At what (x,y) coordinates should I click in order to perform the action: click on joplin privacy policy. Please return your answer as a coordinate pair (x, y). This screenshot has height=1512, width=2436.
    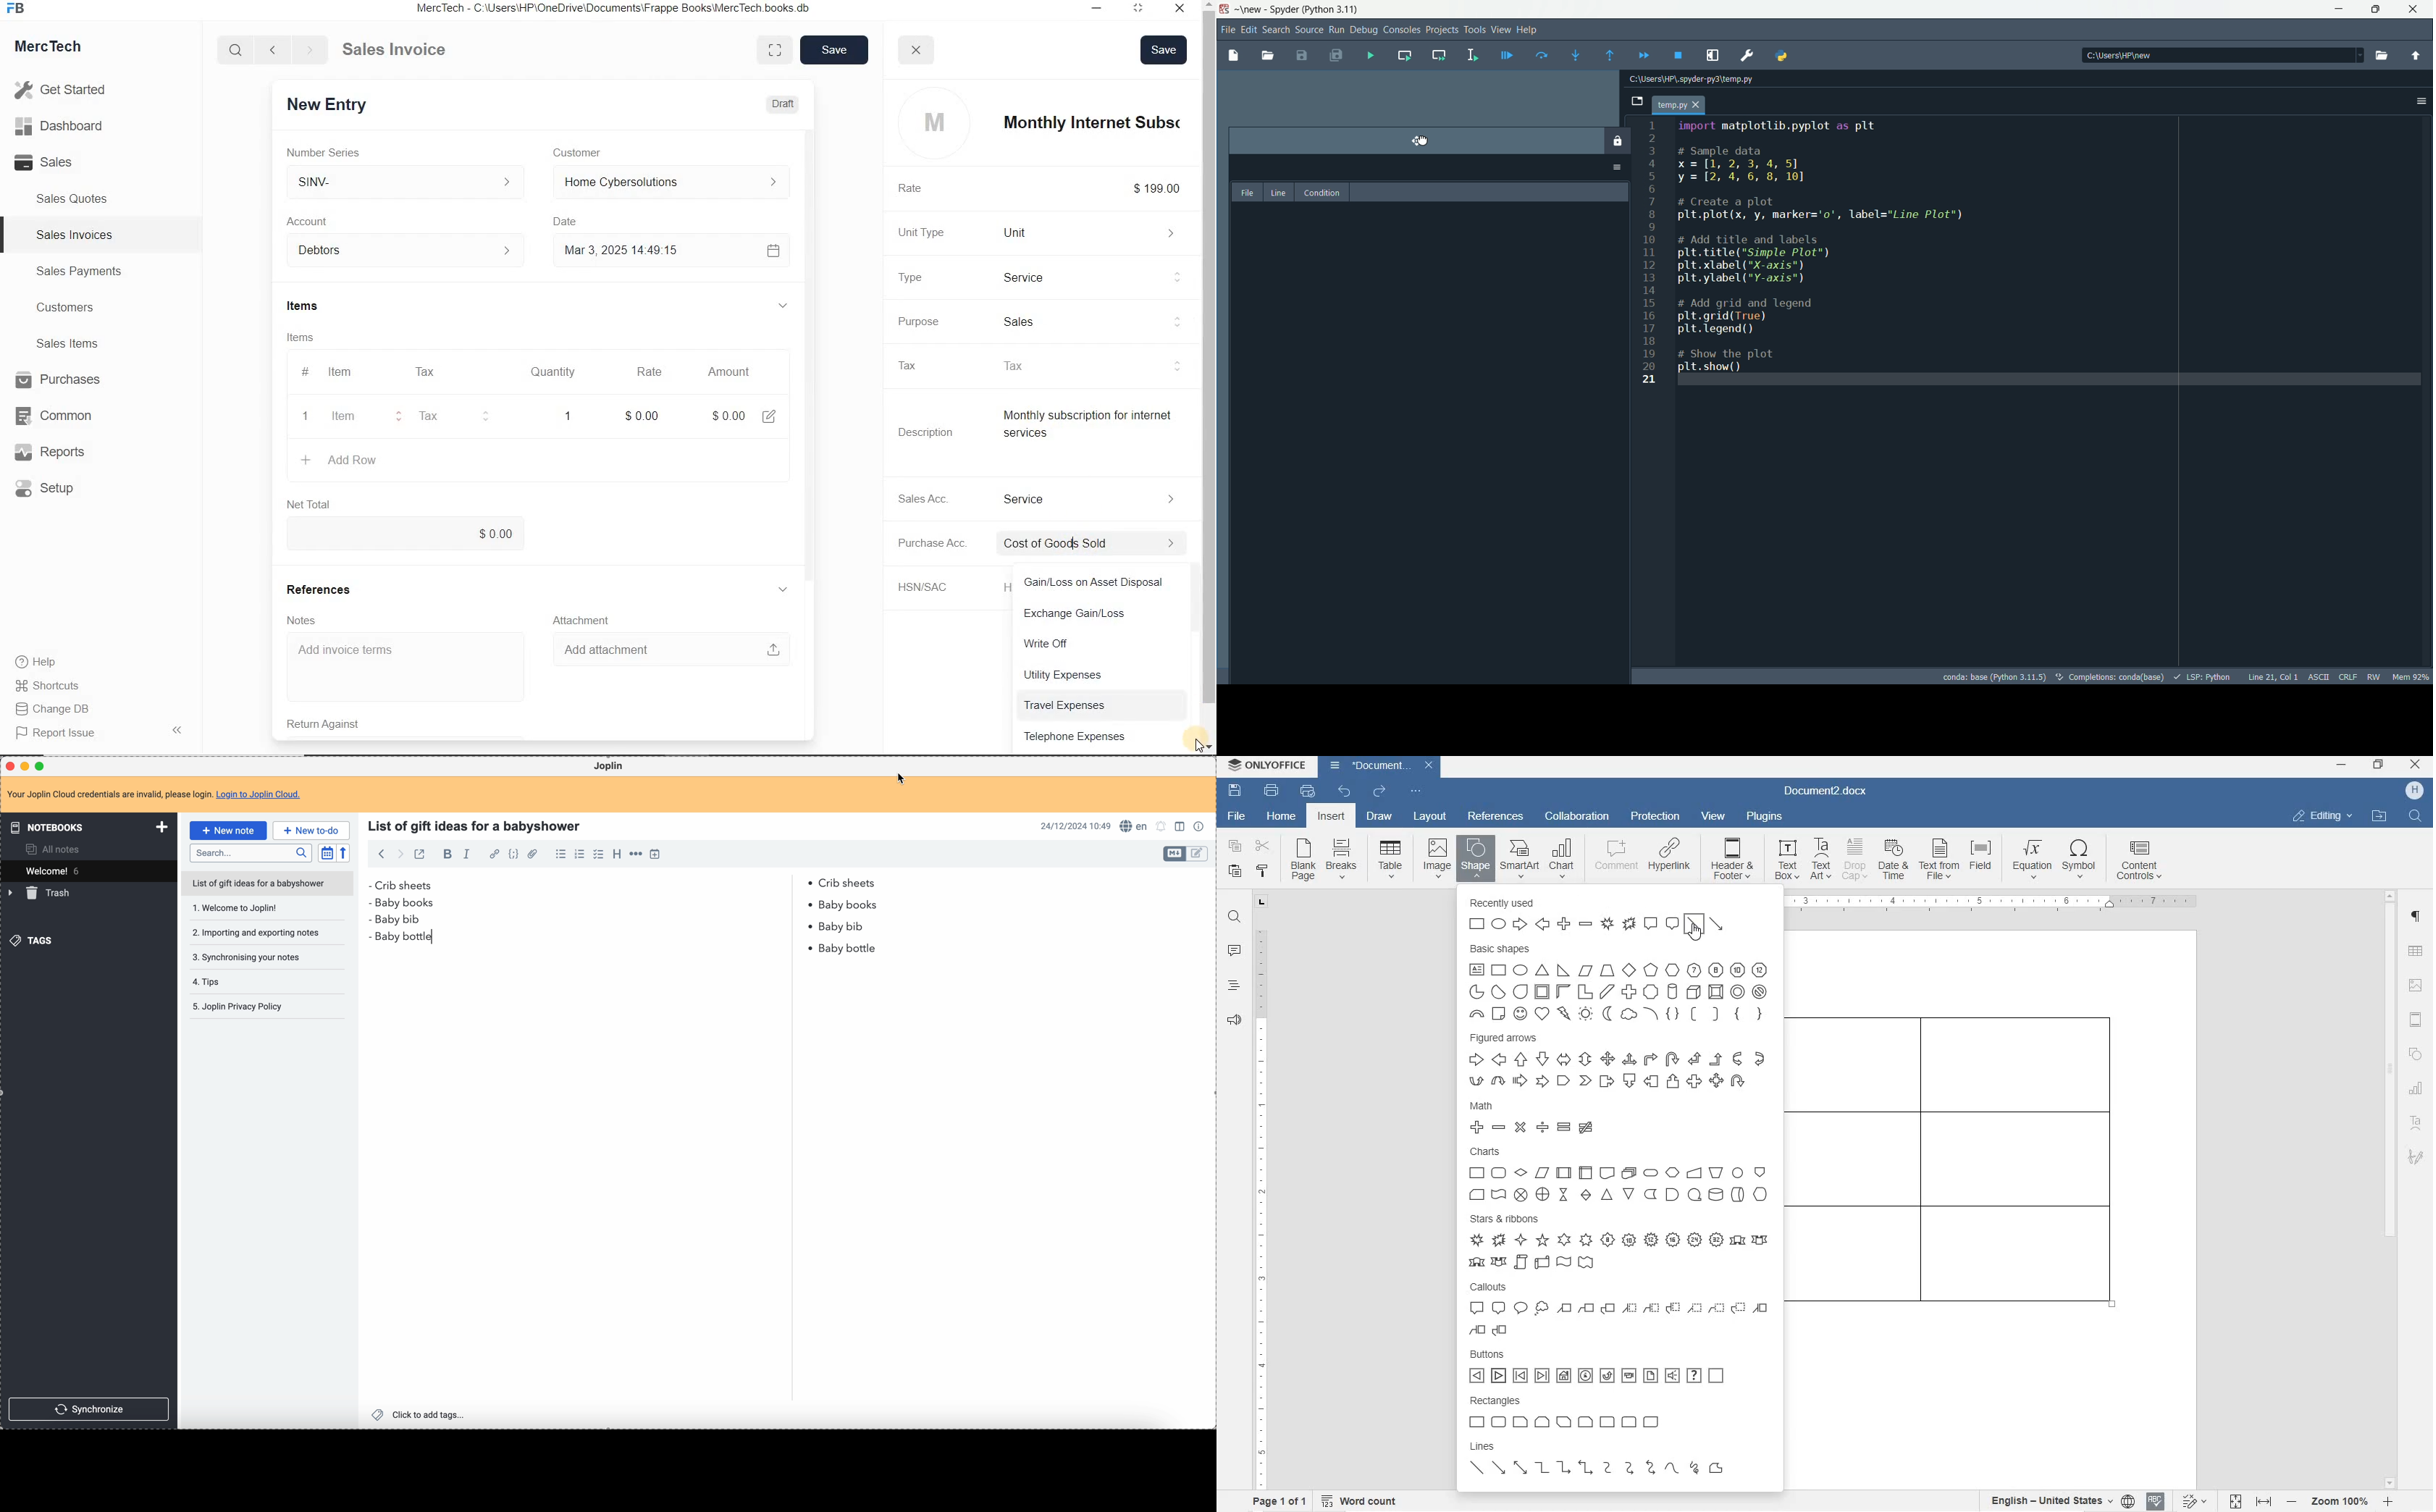
    Looking at the image, I should click on (240, 1008).